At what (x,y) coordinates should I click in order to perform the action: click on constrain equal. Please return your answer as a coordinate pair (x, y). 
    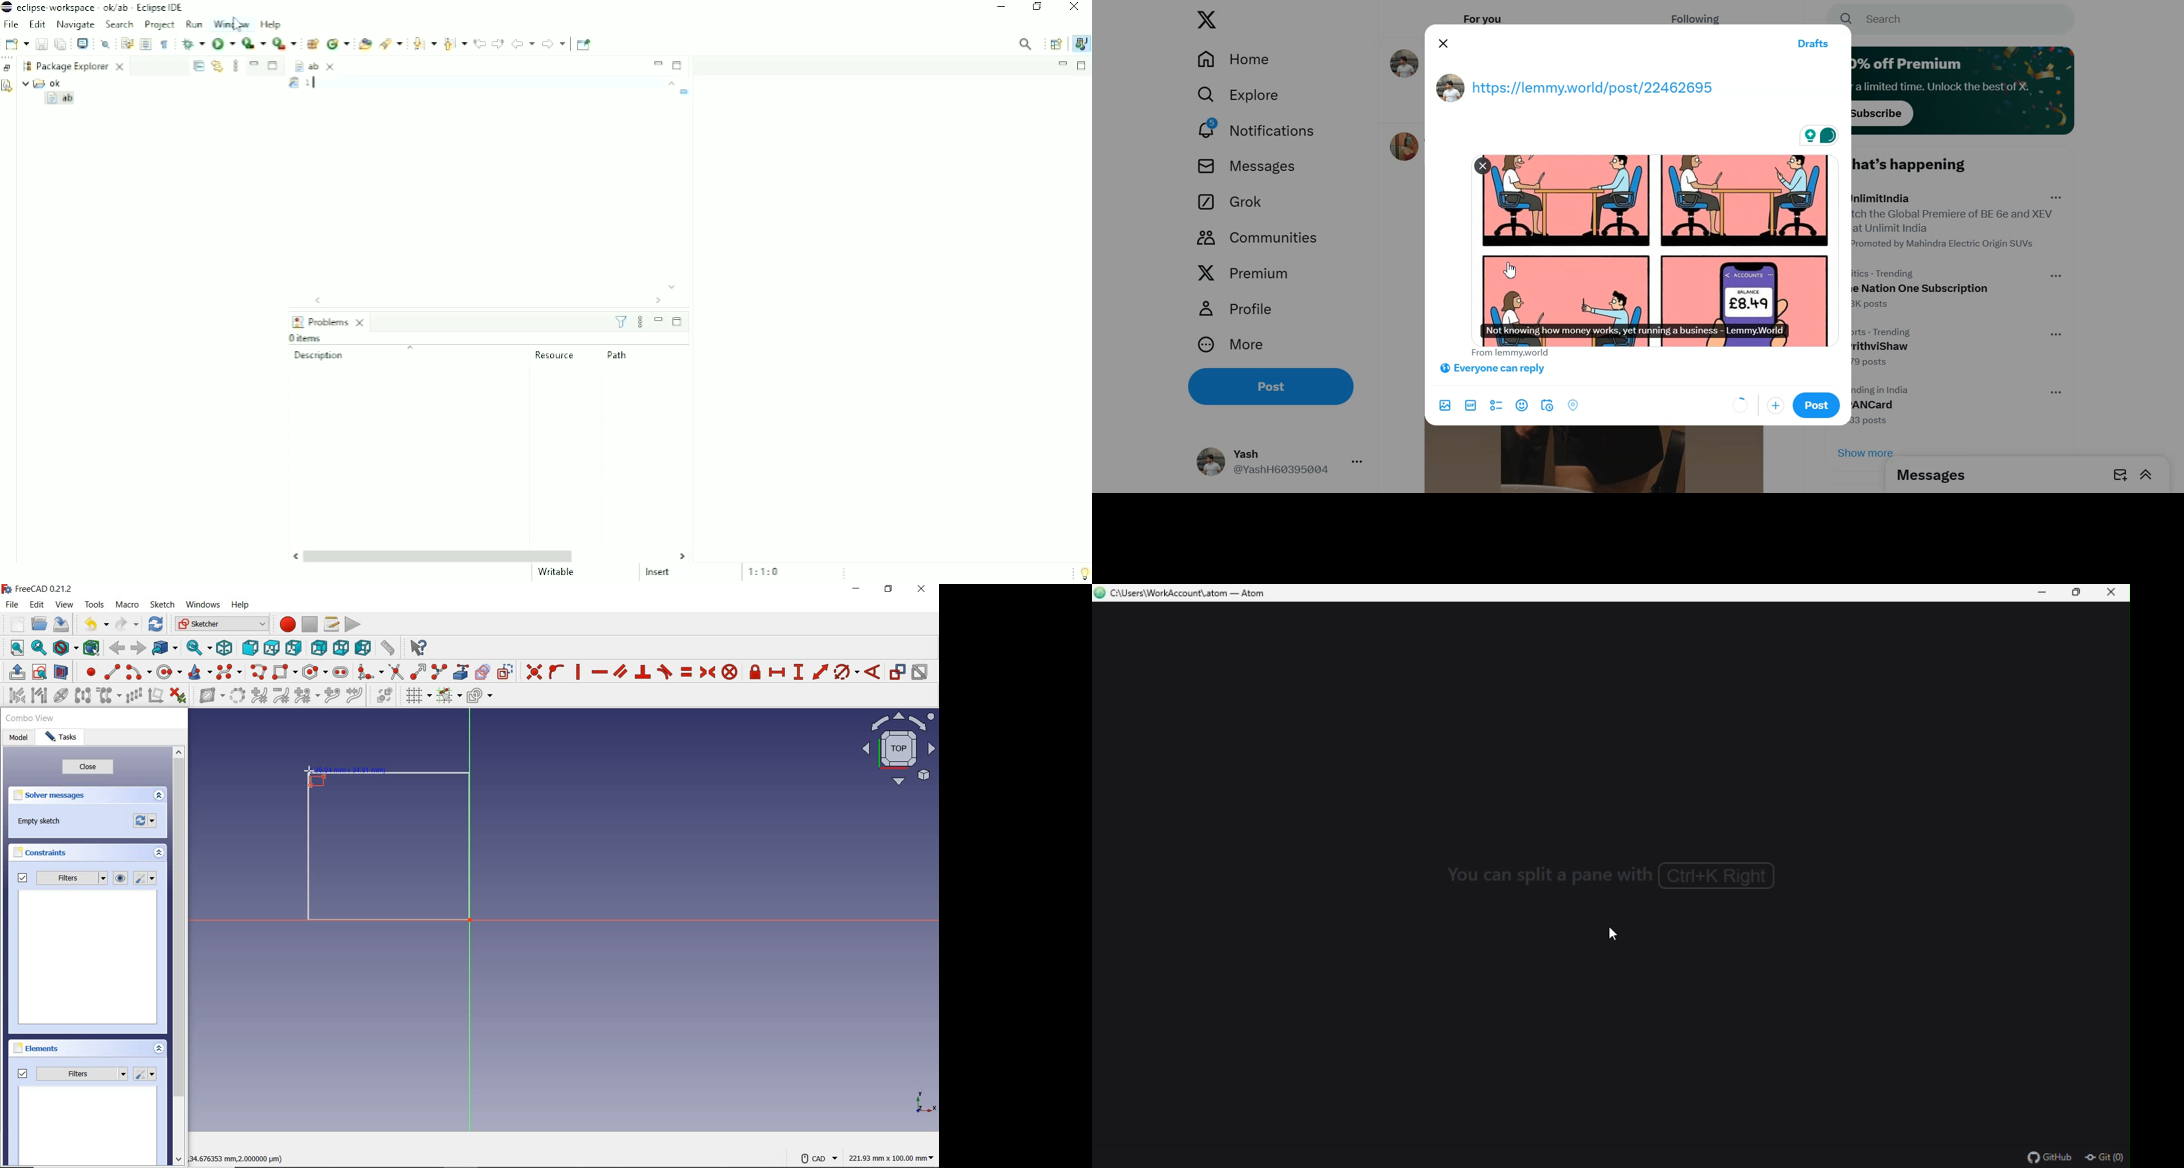
    Looking at the image, I should click on (686, 672).